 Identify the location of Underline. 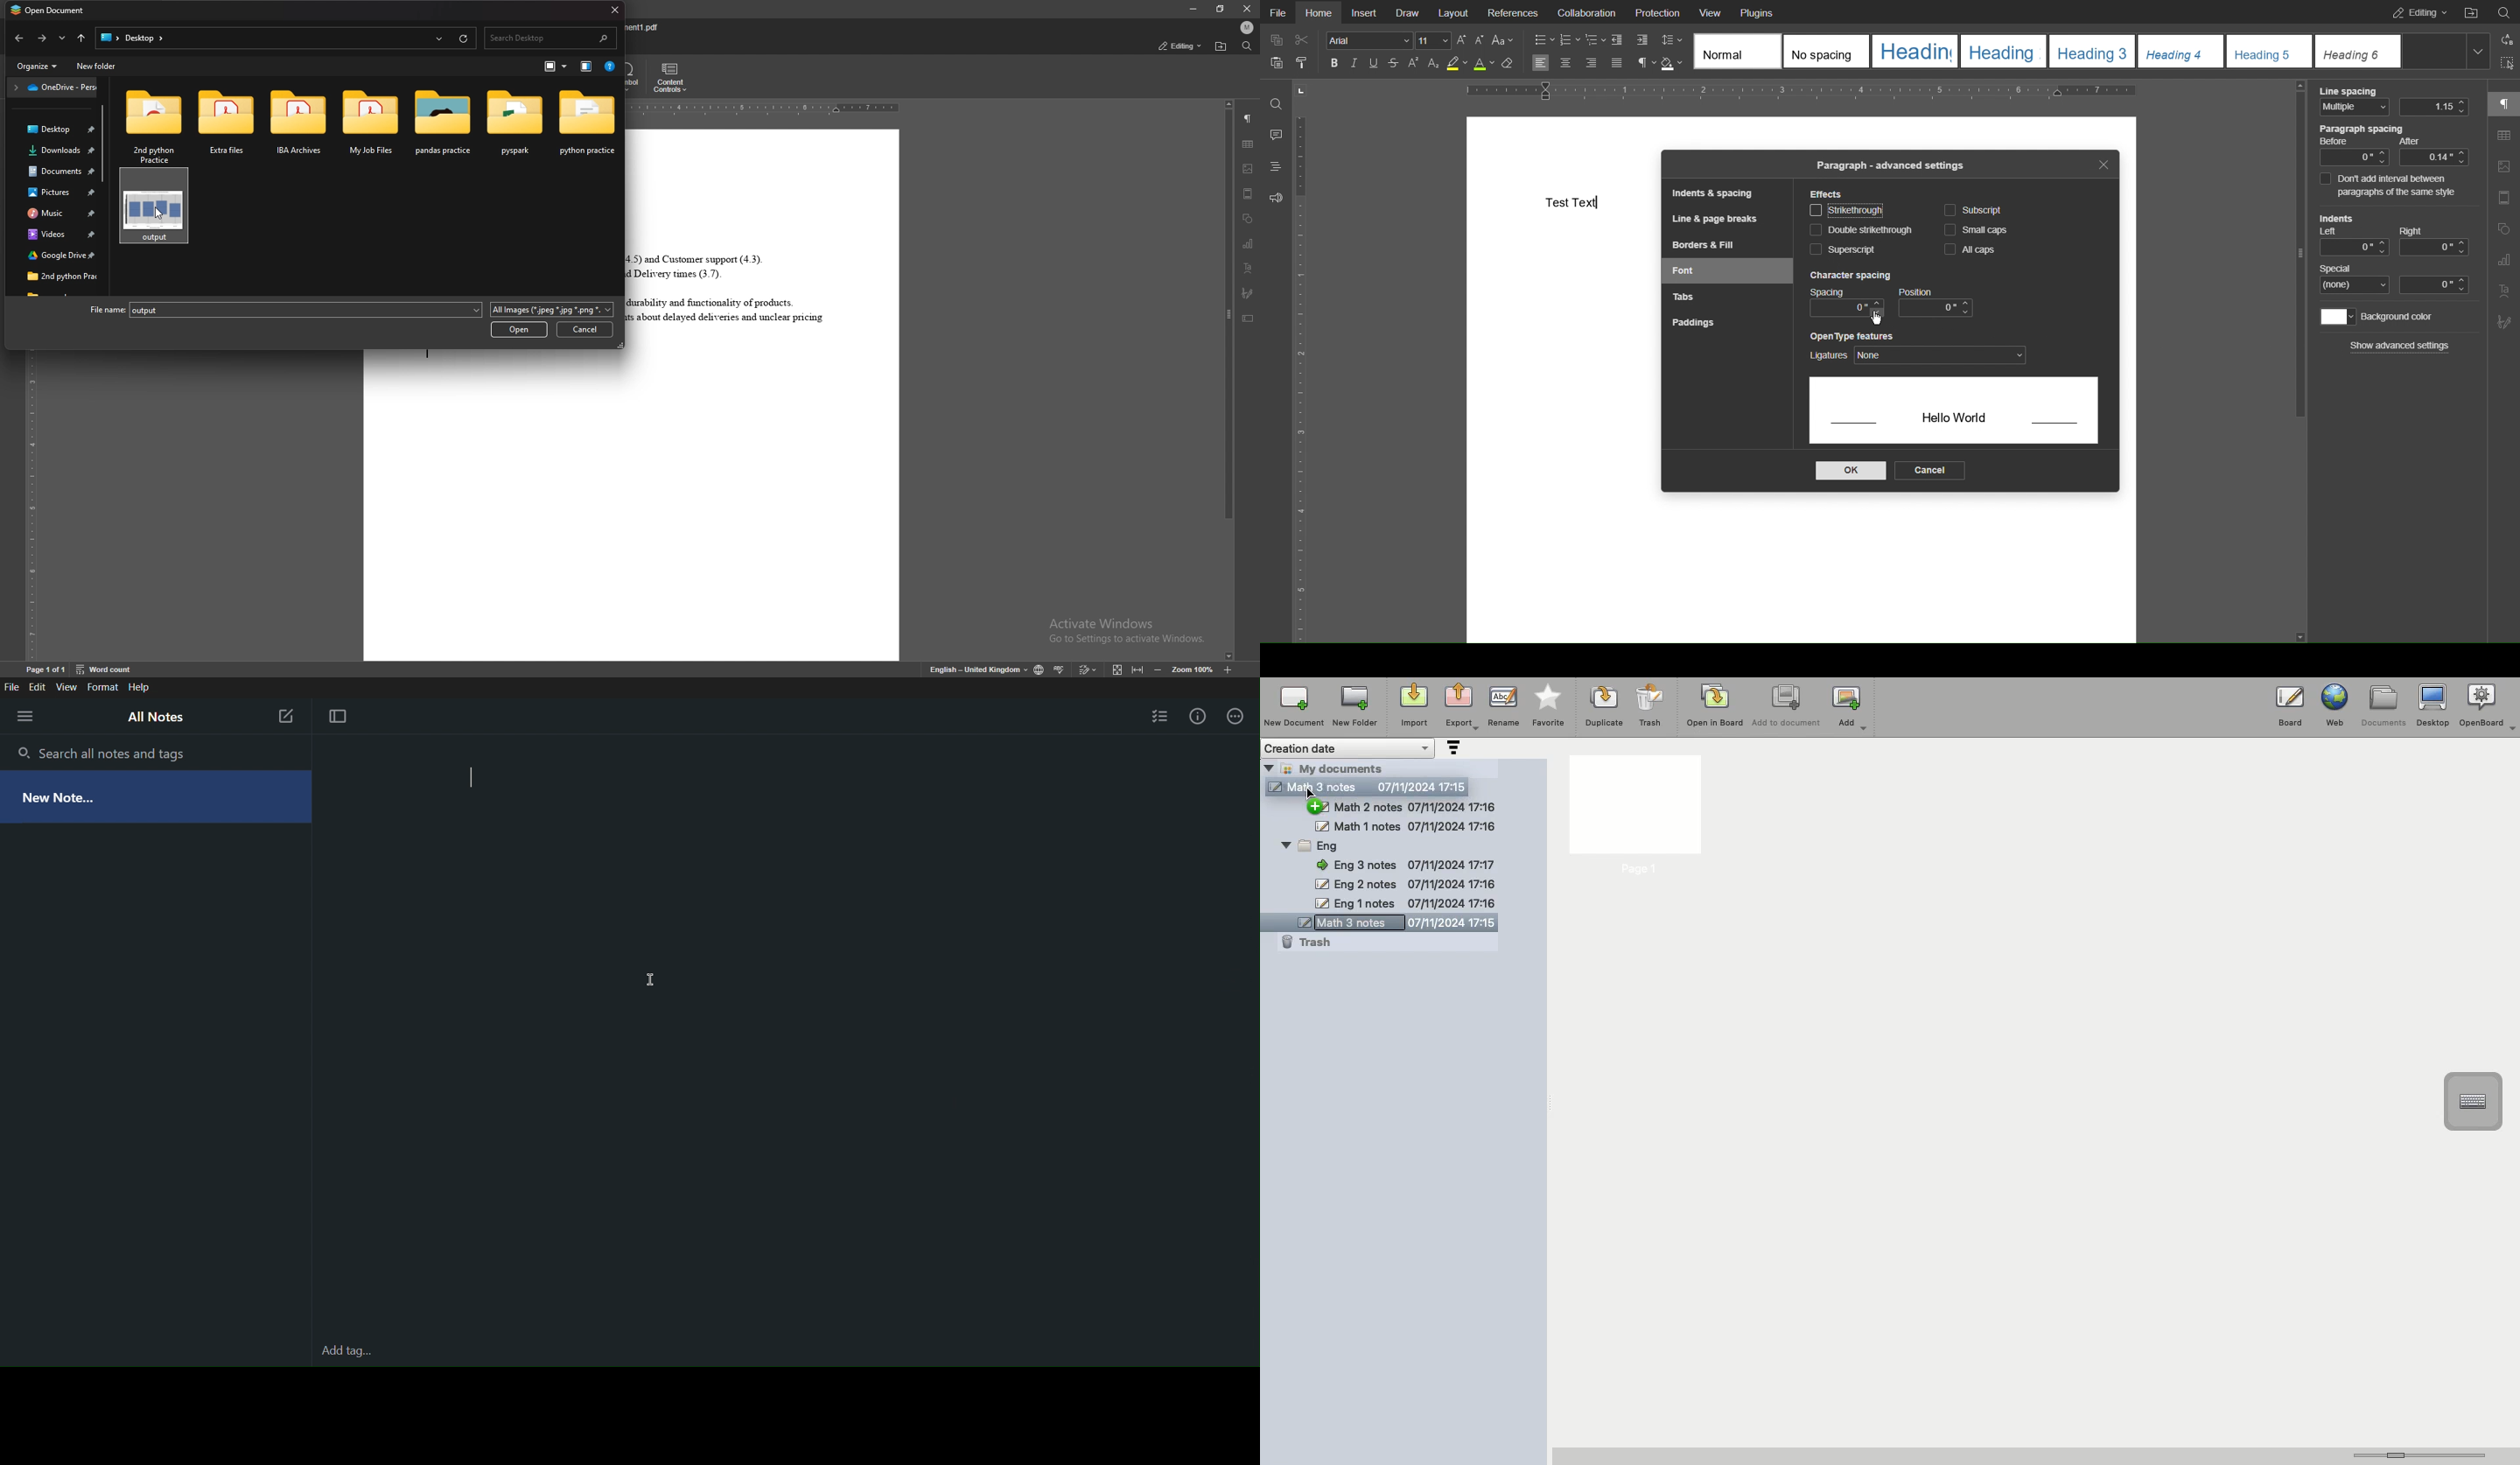
(1372, 63).